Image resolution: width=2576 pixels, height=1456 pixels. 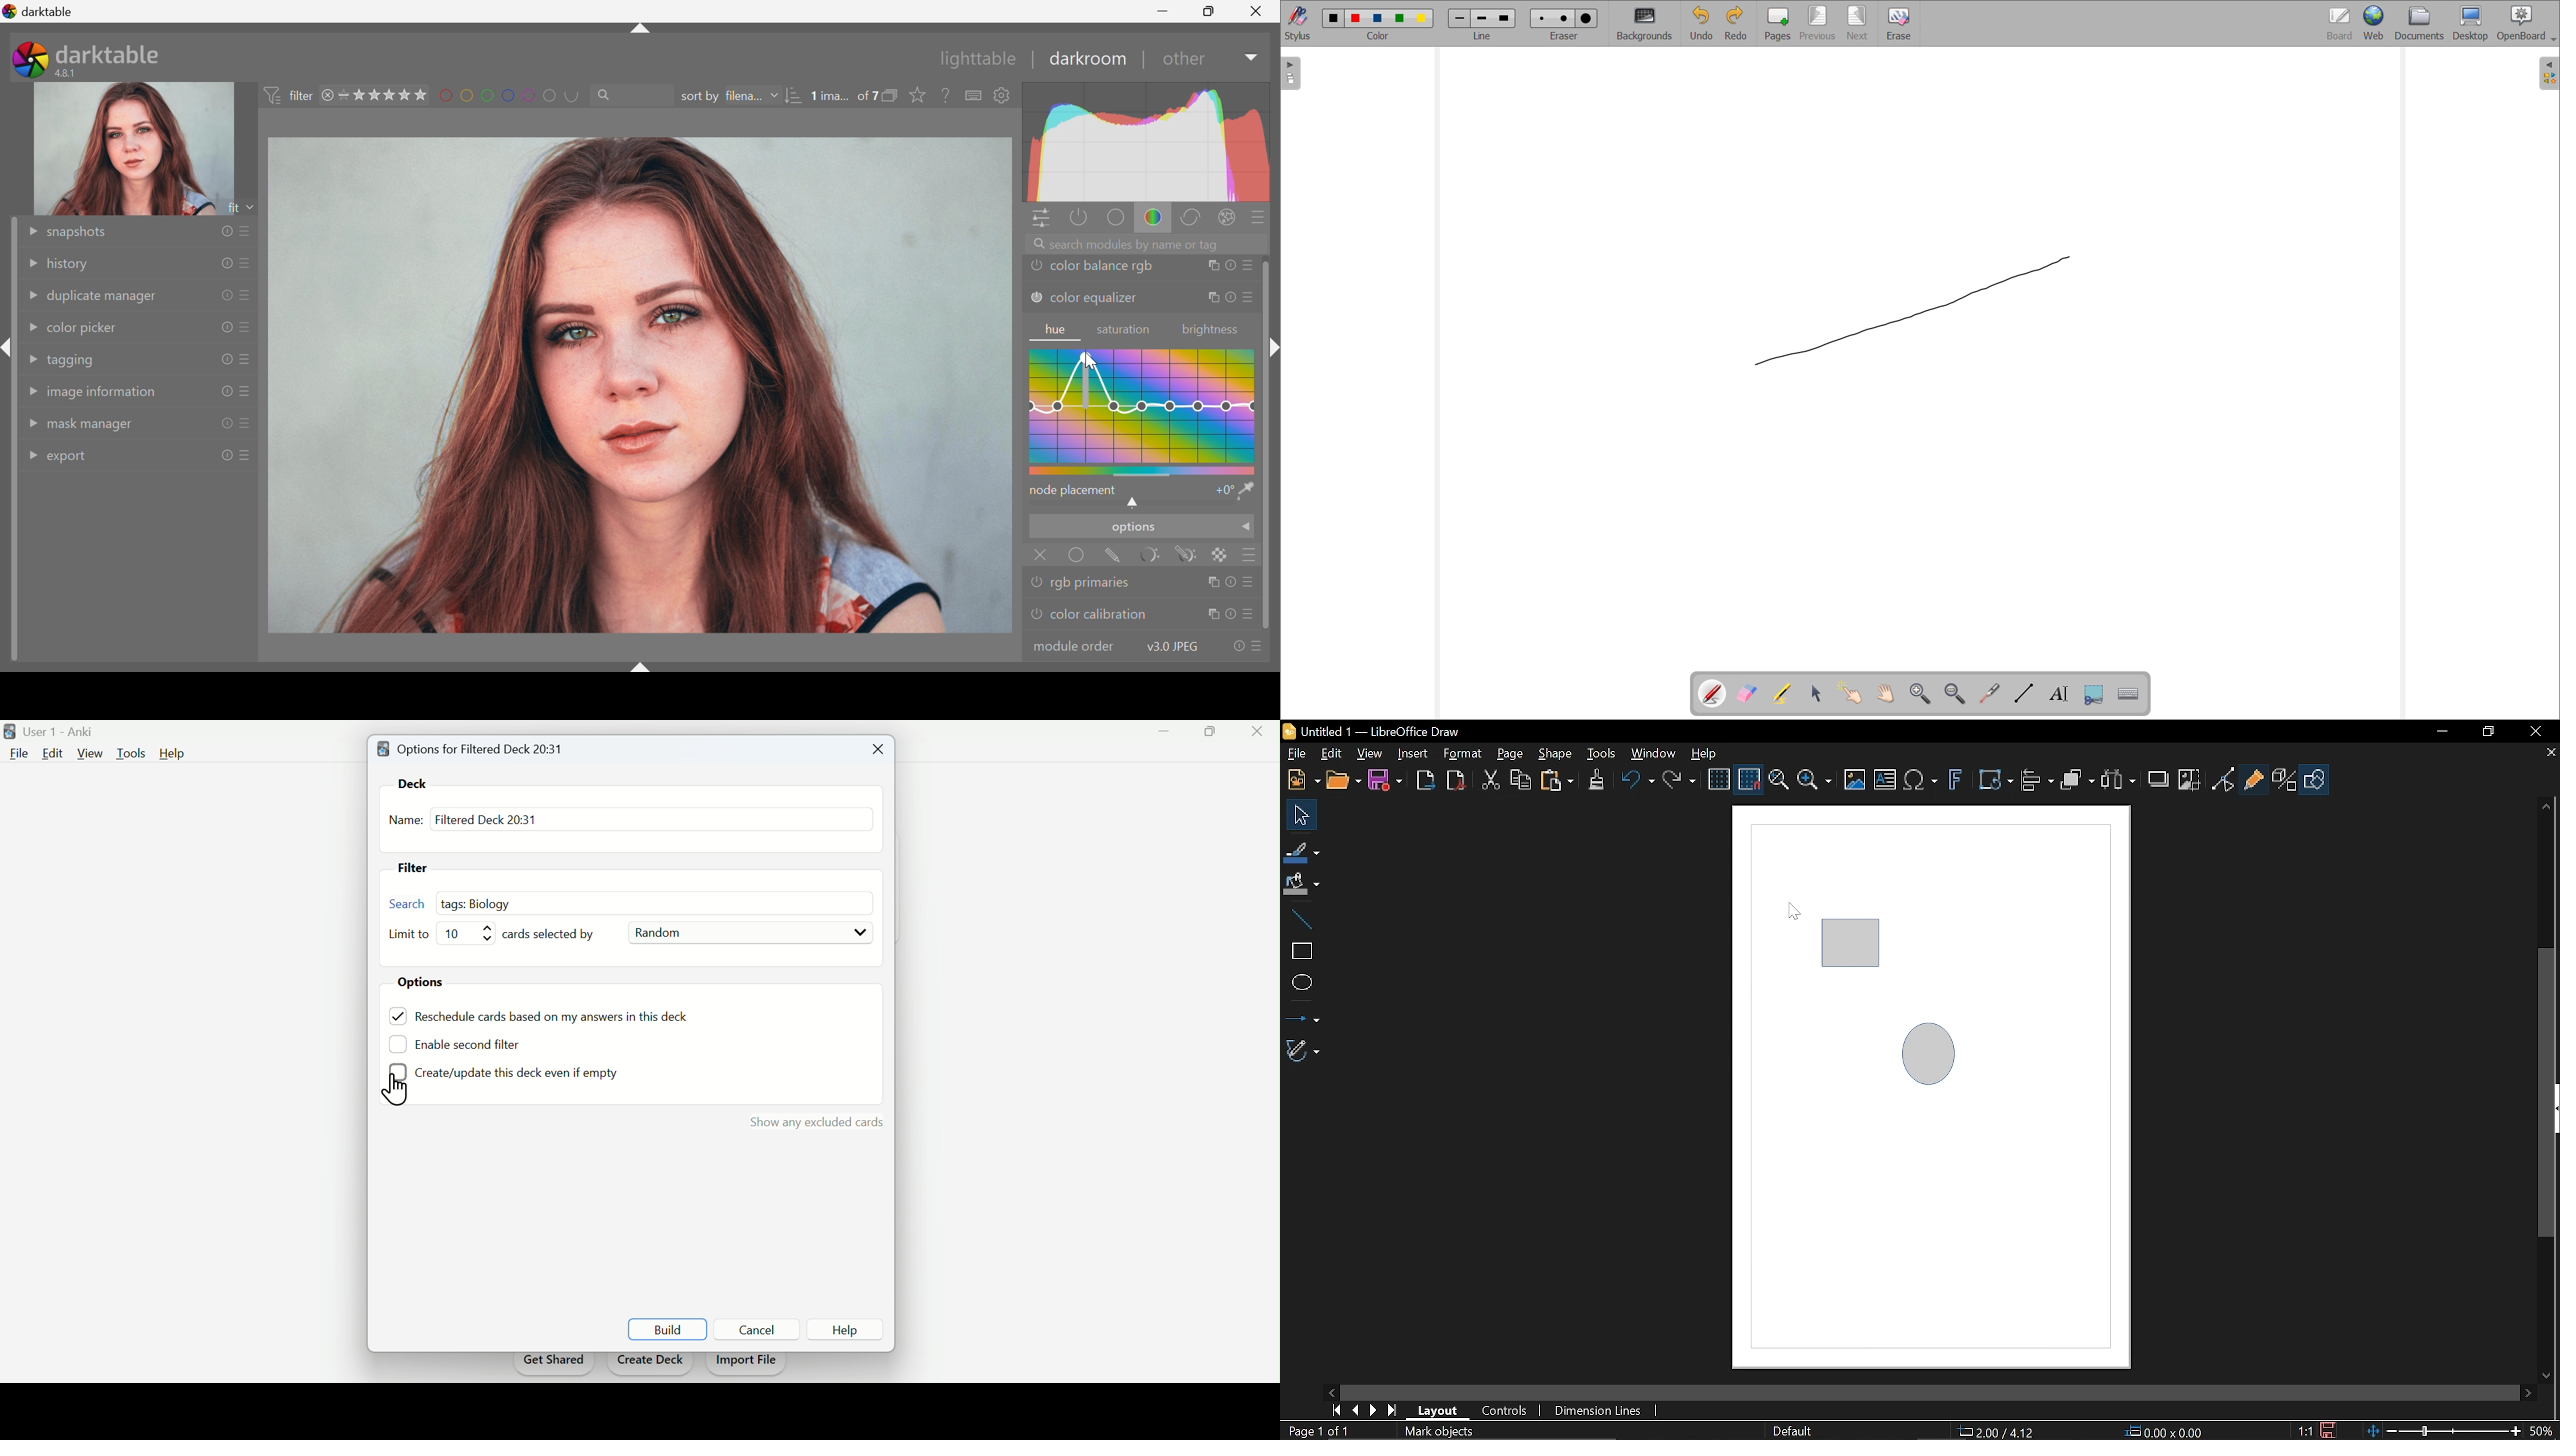 I want to click on reschedule cards based on my answers in this tech, so click(x=561, y=1018).